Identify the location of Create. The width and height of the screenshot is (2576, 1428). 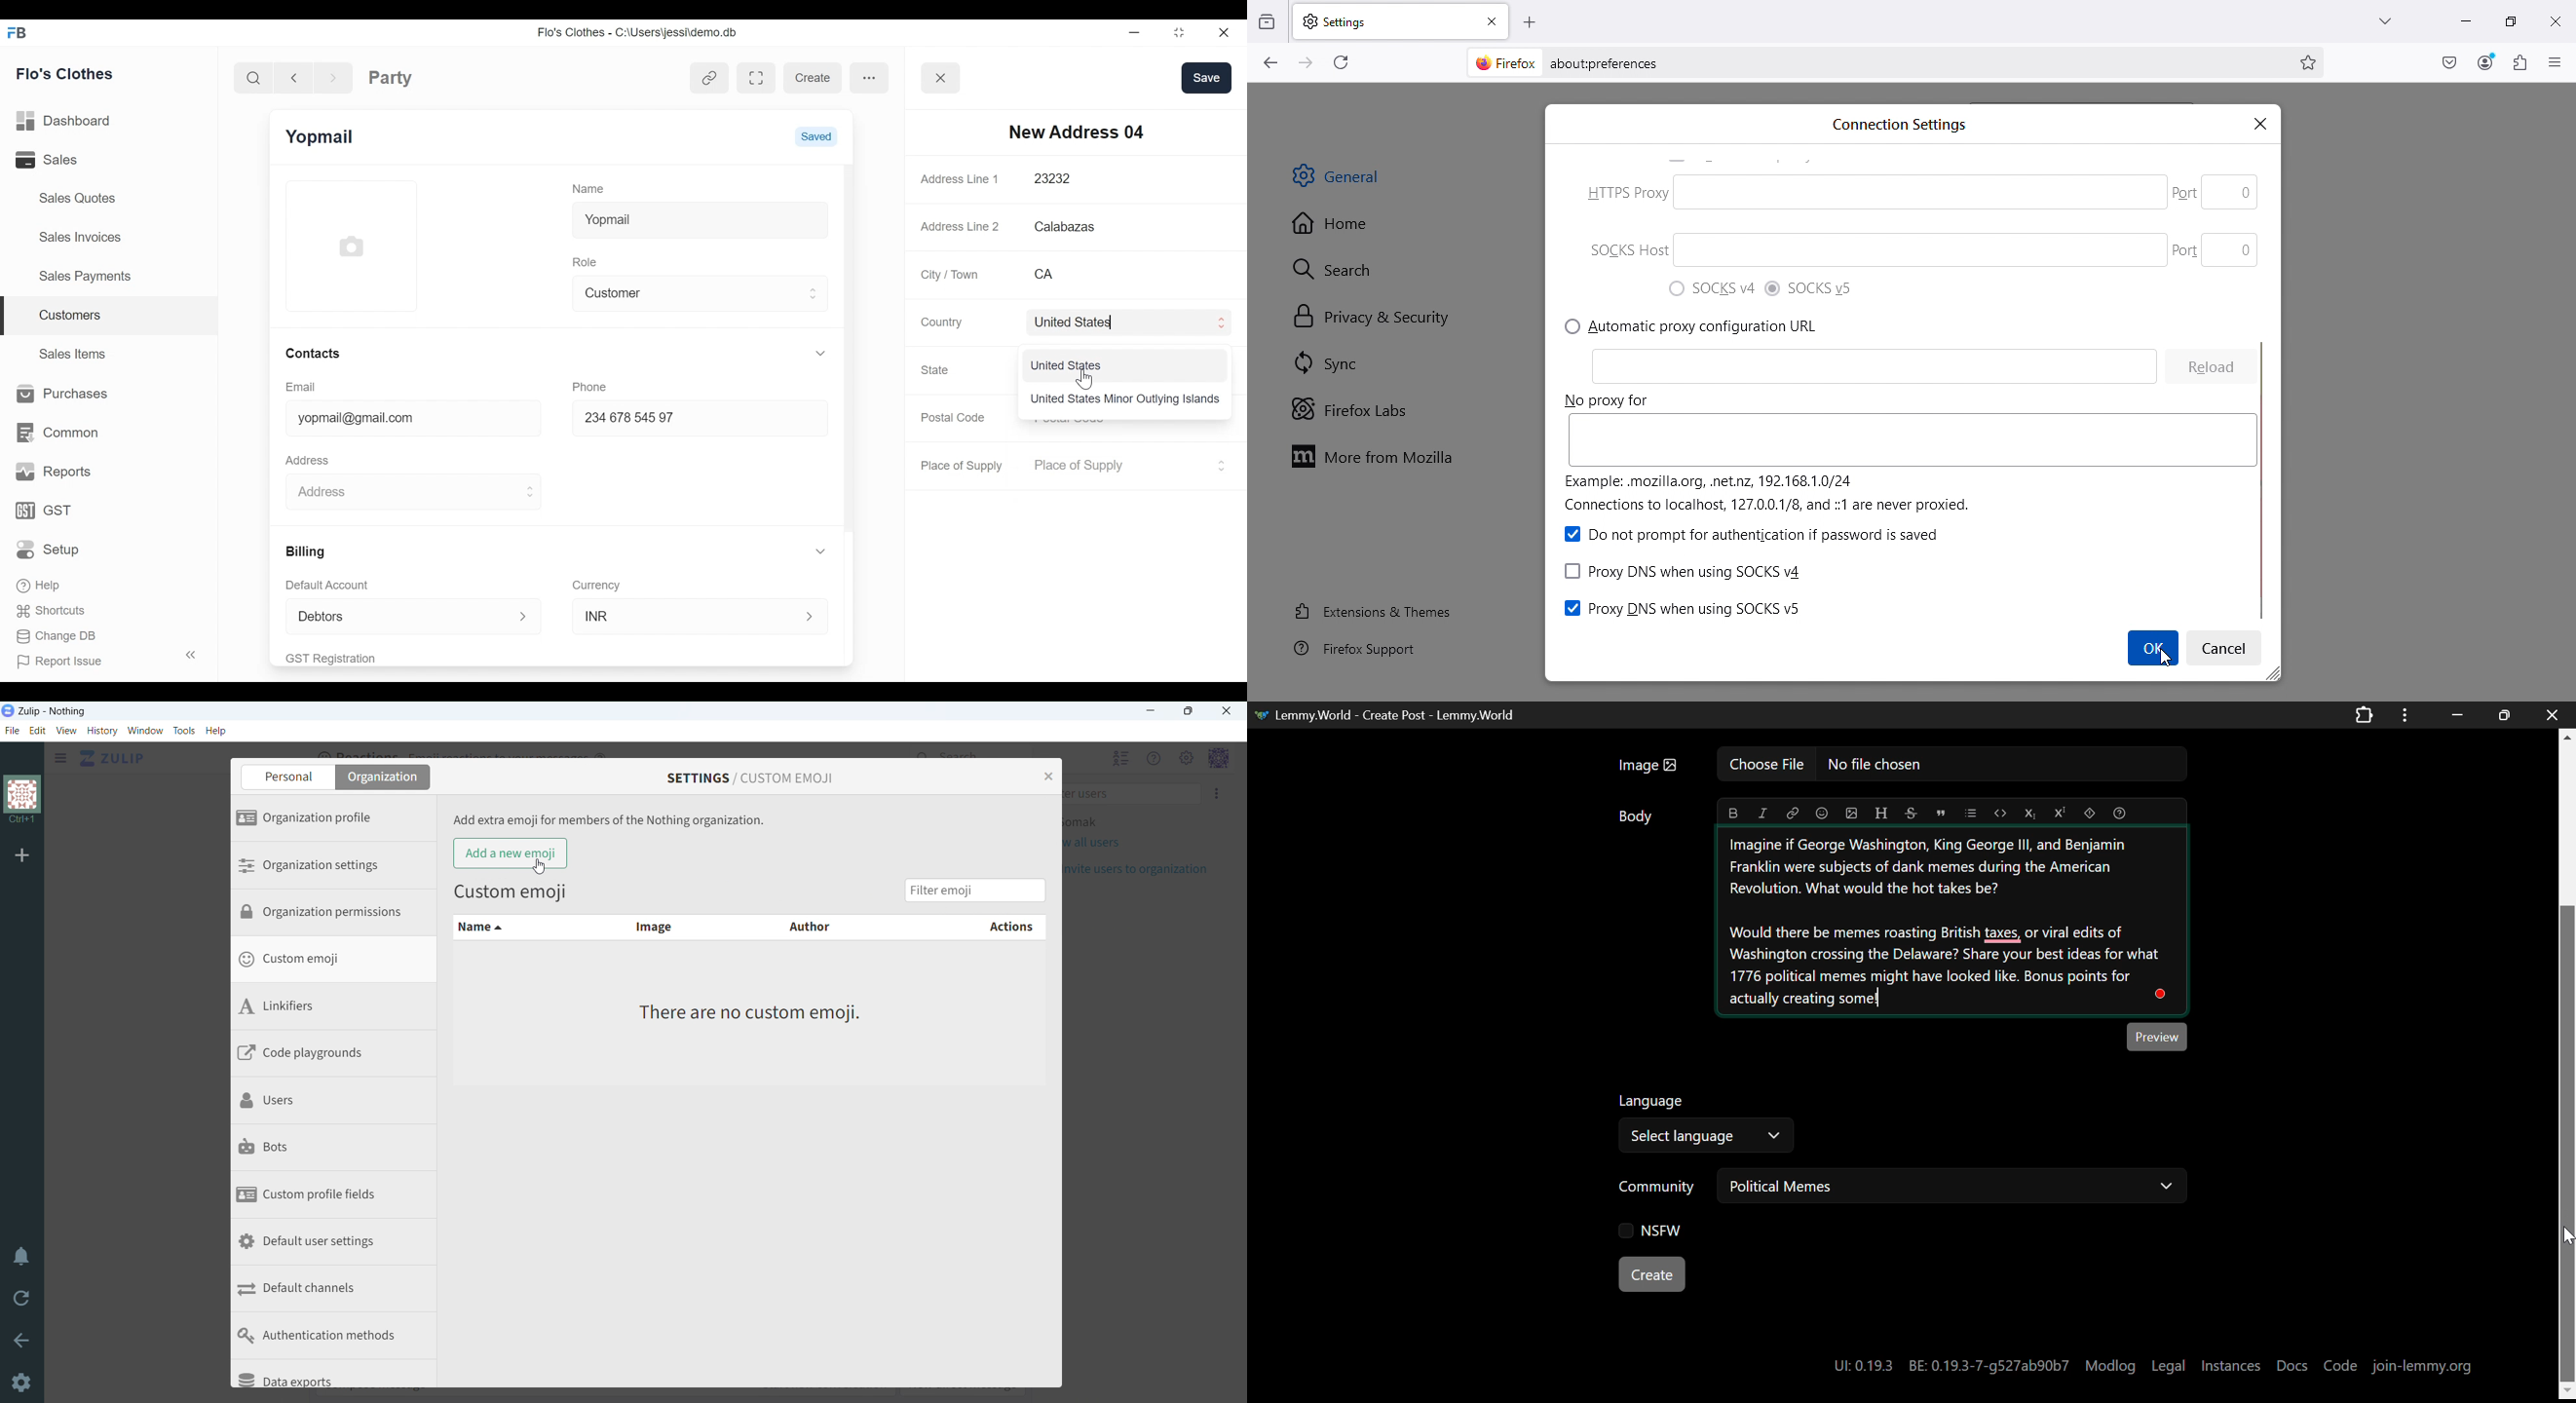
(1651, 1273).